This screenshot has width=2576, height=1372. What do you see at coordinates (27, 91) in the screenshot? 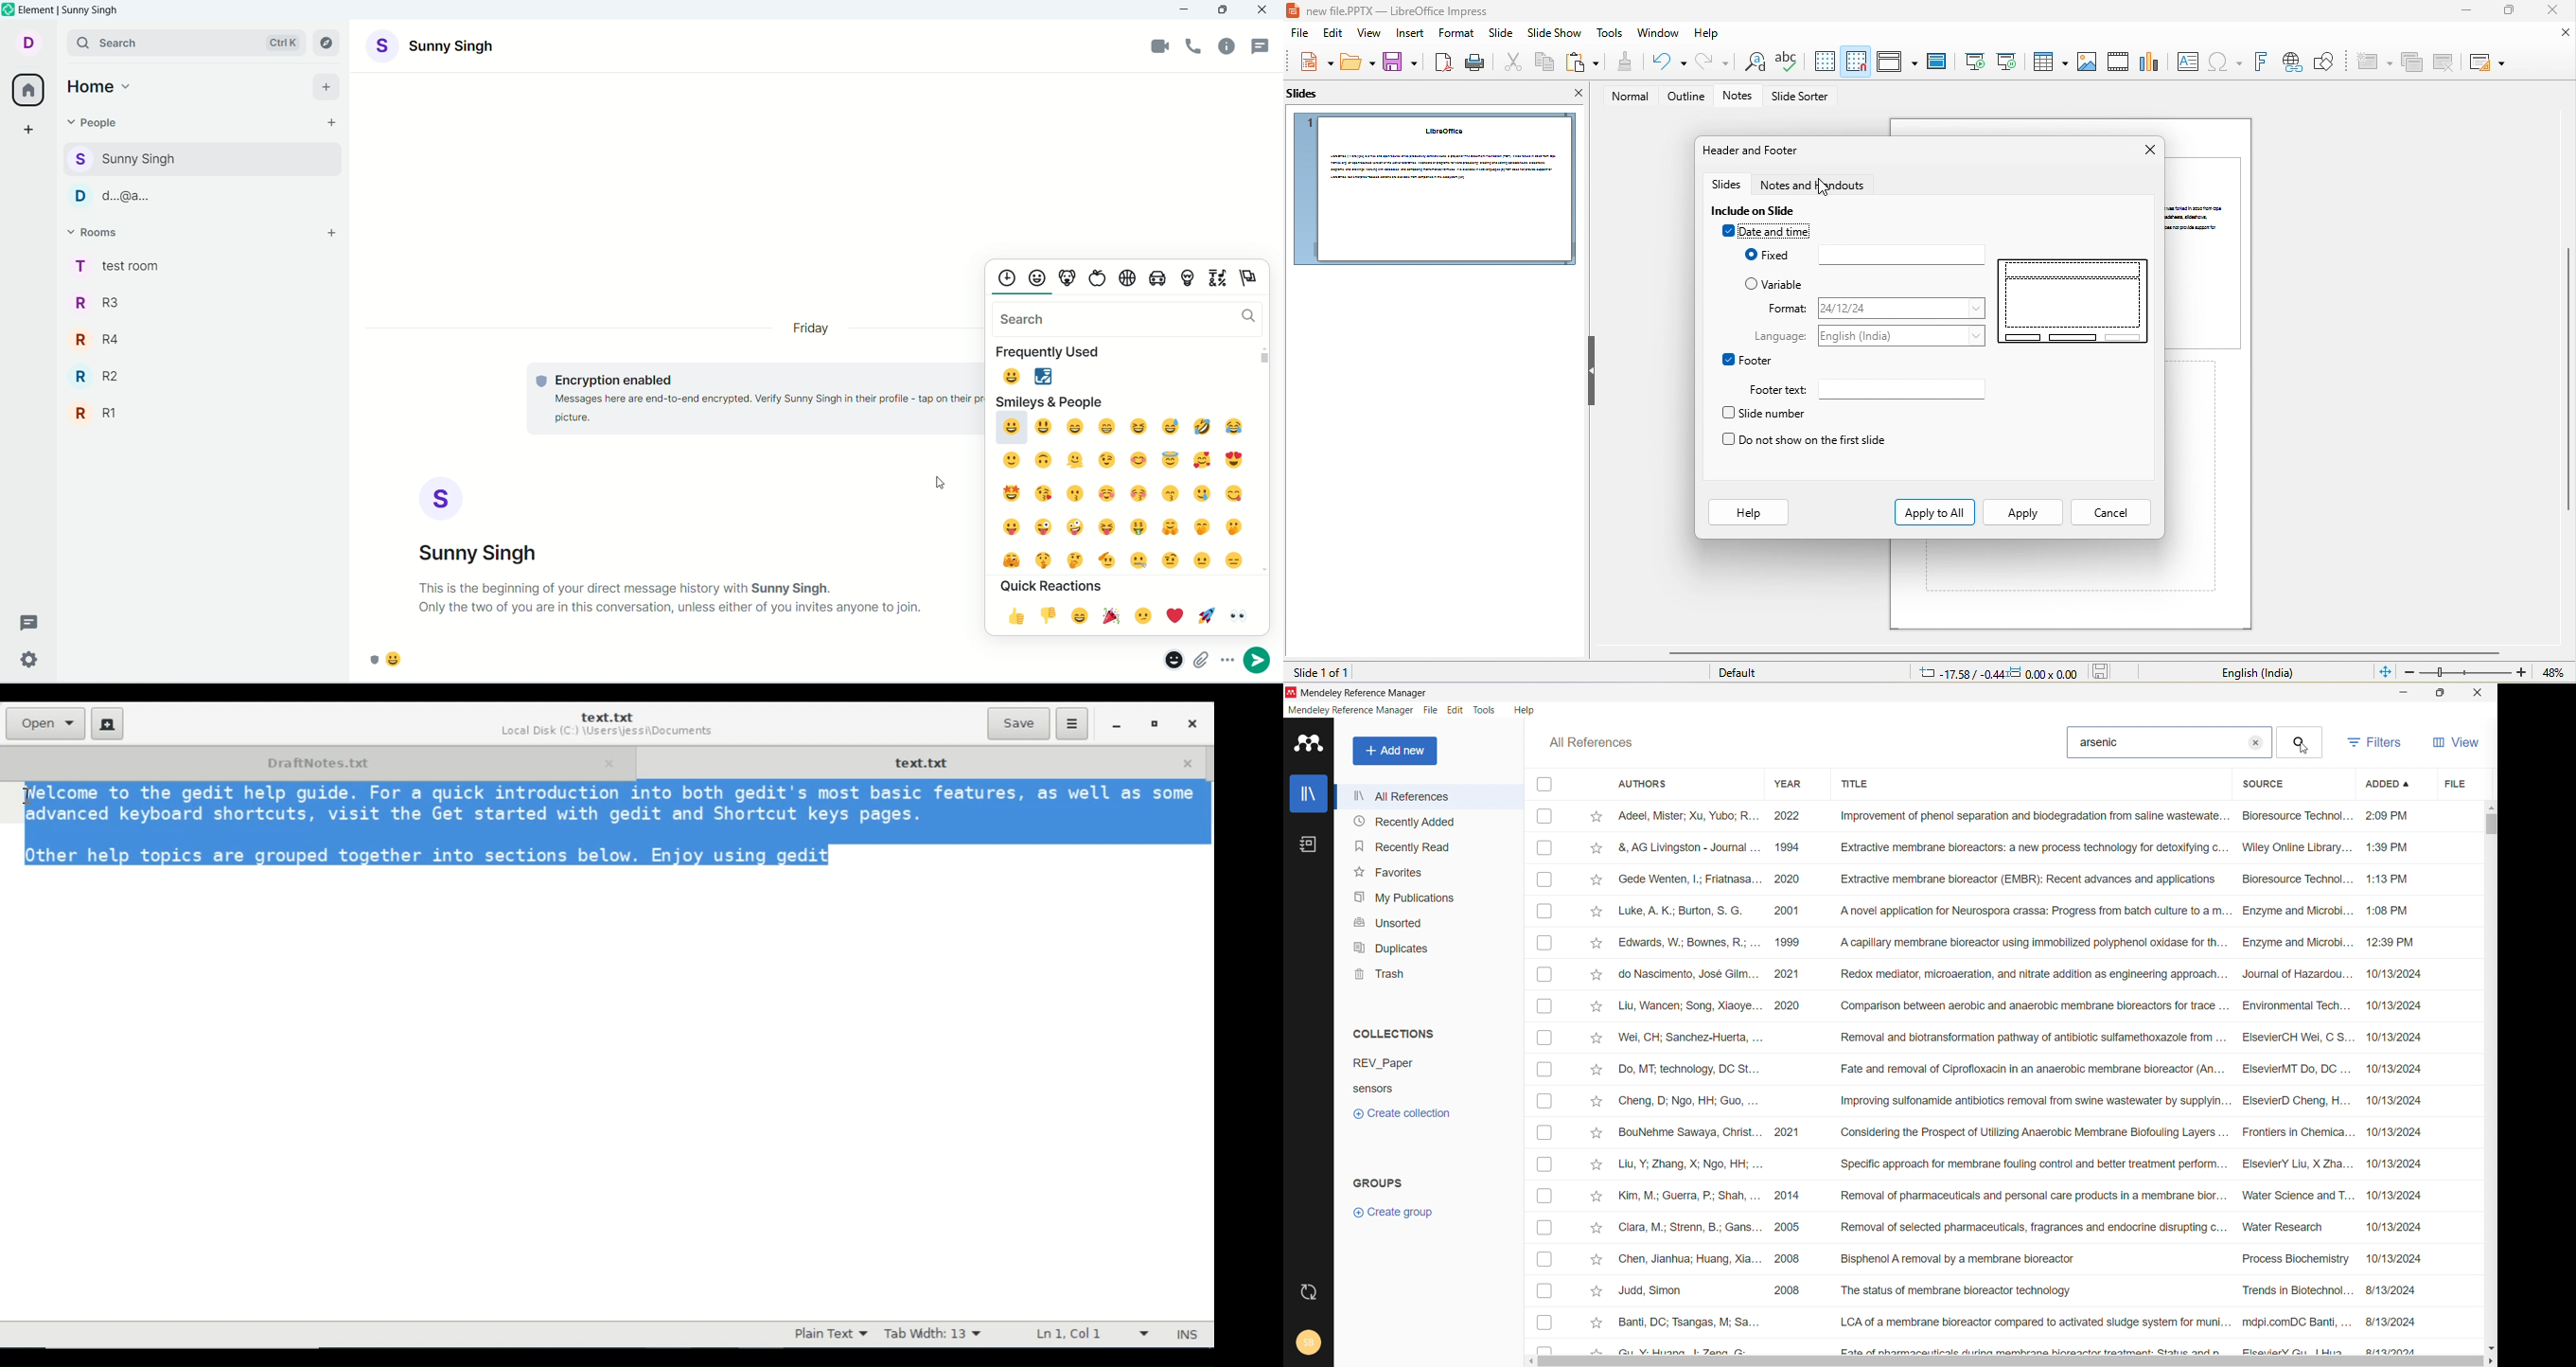
I see `home` at bounding box center [27, 91].